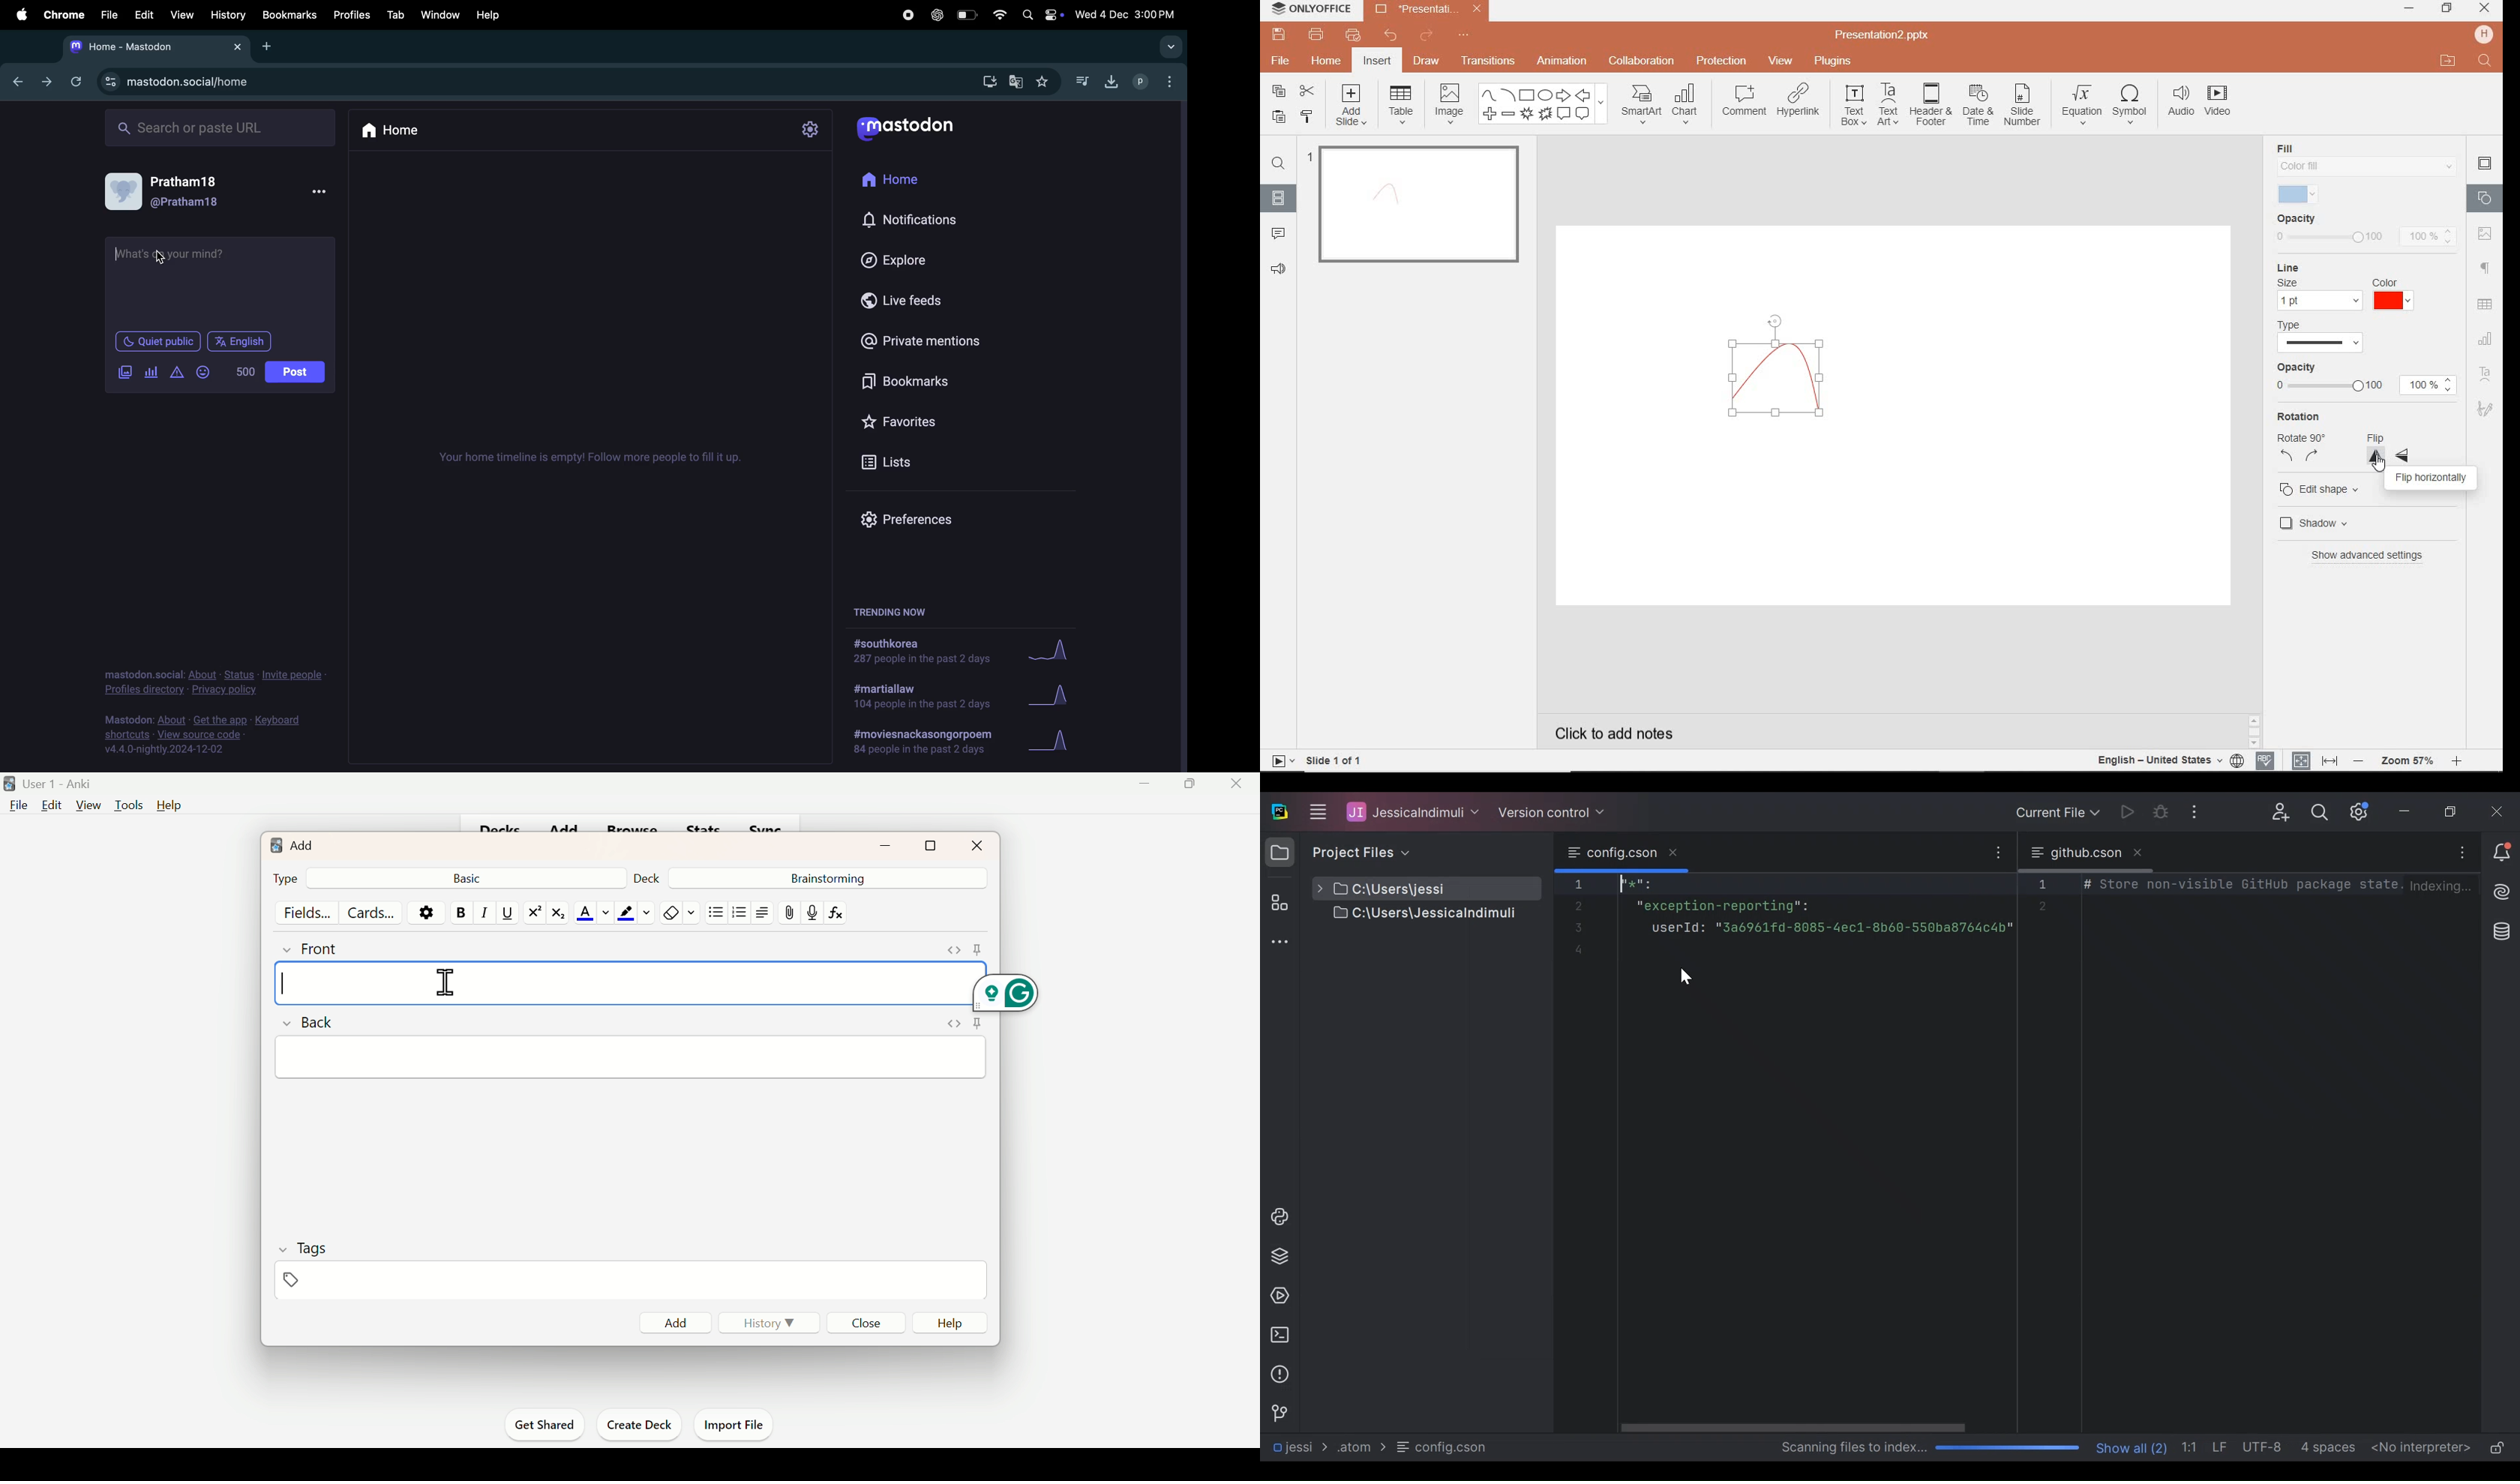 Image resolution: width=2520 pixels, height=1484 pixels. What do you see at coordinates (676, 1322) in the screenshot?
I see `Add` at bounding box center [676, 1322].